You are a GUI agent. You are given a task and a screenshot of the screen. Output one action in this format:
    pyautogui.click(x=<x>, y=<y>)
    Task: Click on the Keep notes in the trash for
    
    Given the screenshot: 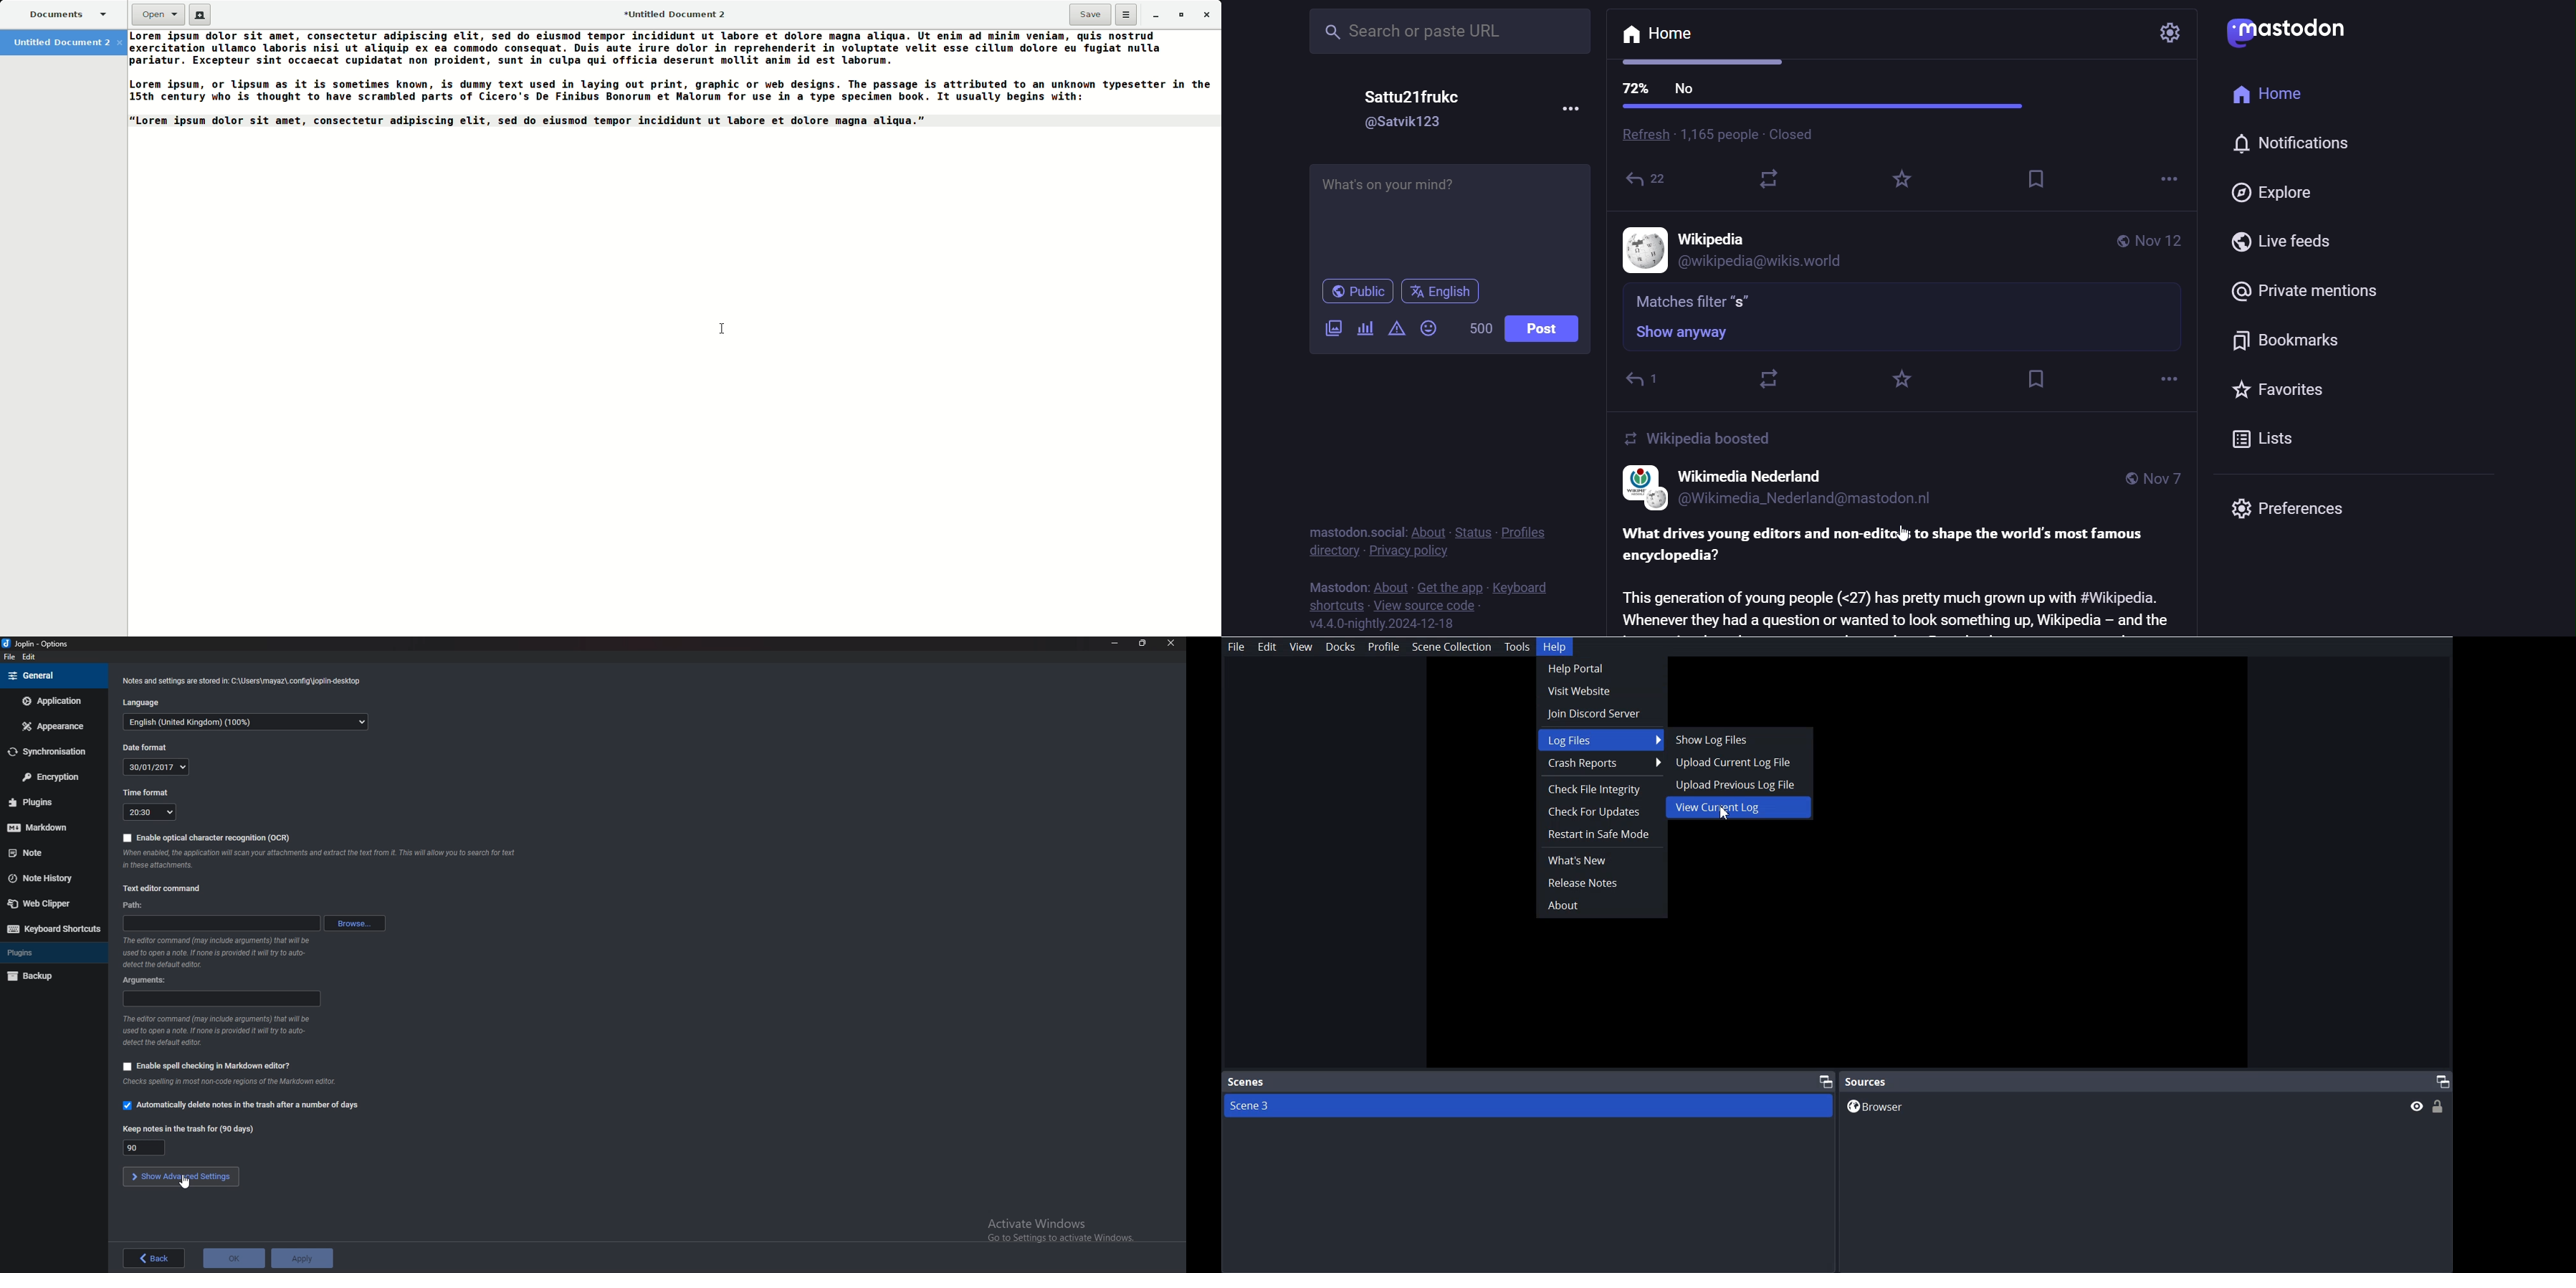 What is the action you would take?
    pyautogui.click(x=187, y=1130)
    